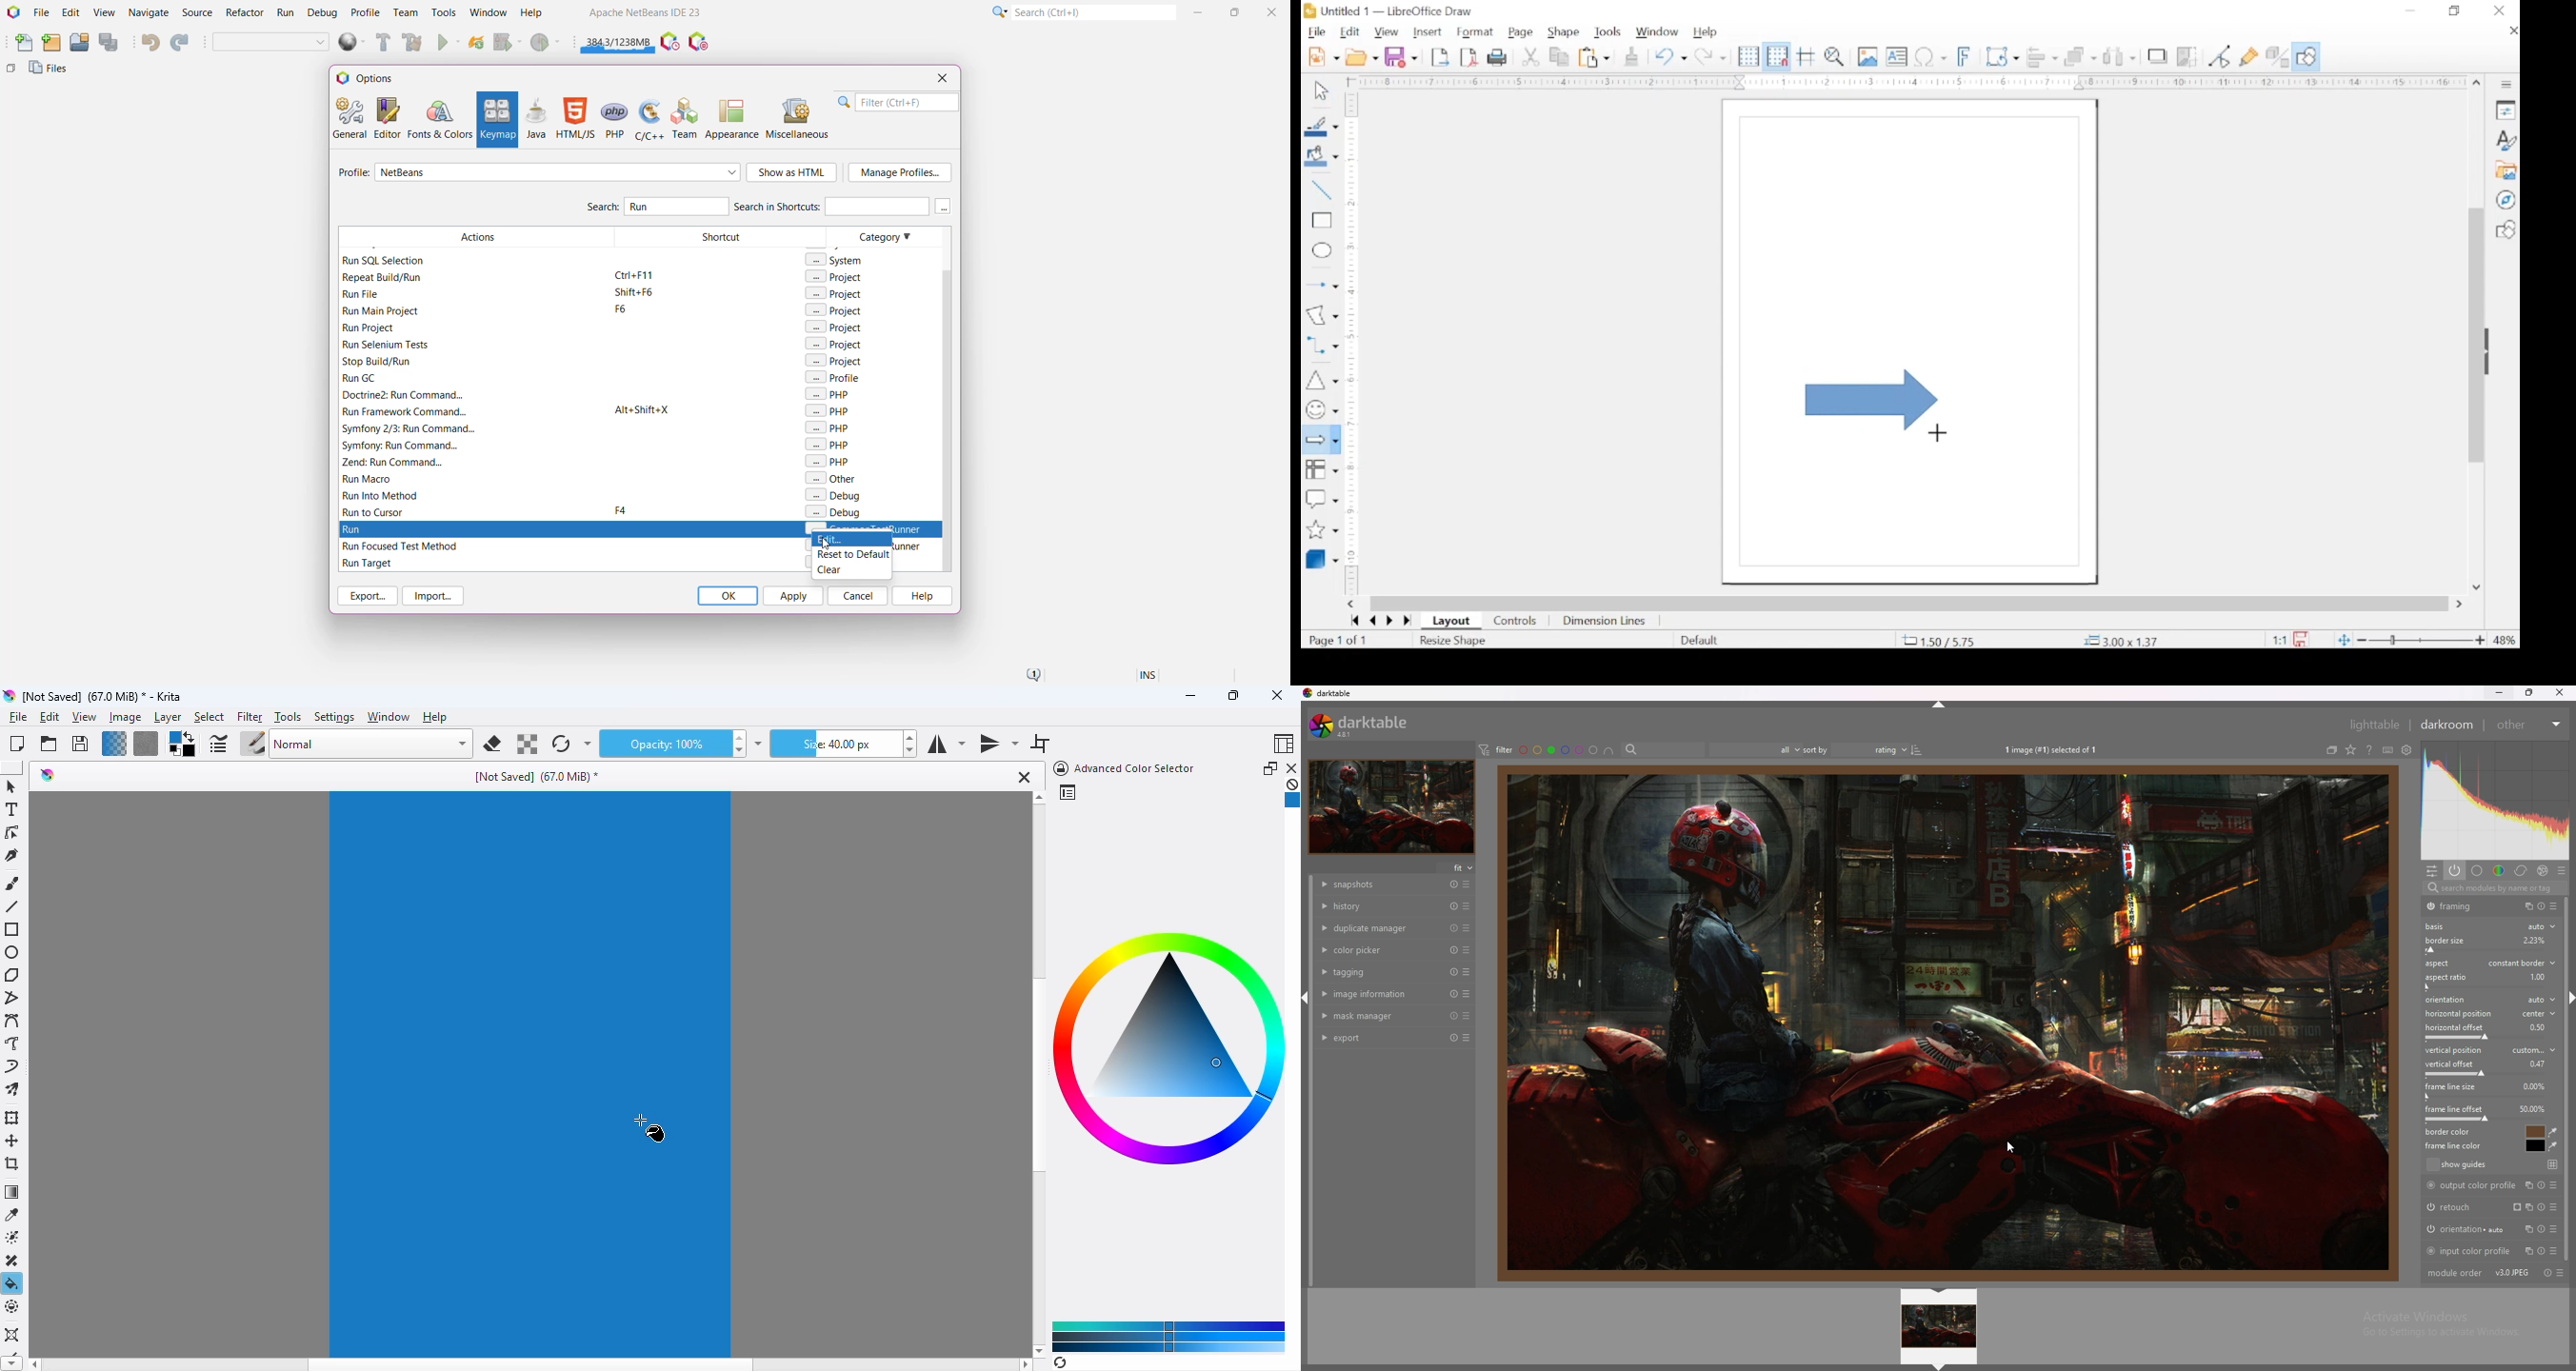 This screenshot has width=2576, height=1372. What do you see at coordinates (535, 777) in the screenshot?
I see `title` at bounding box center [535, 777].